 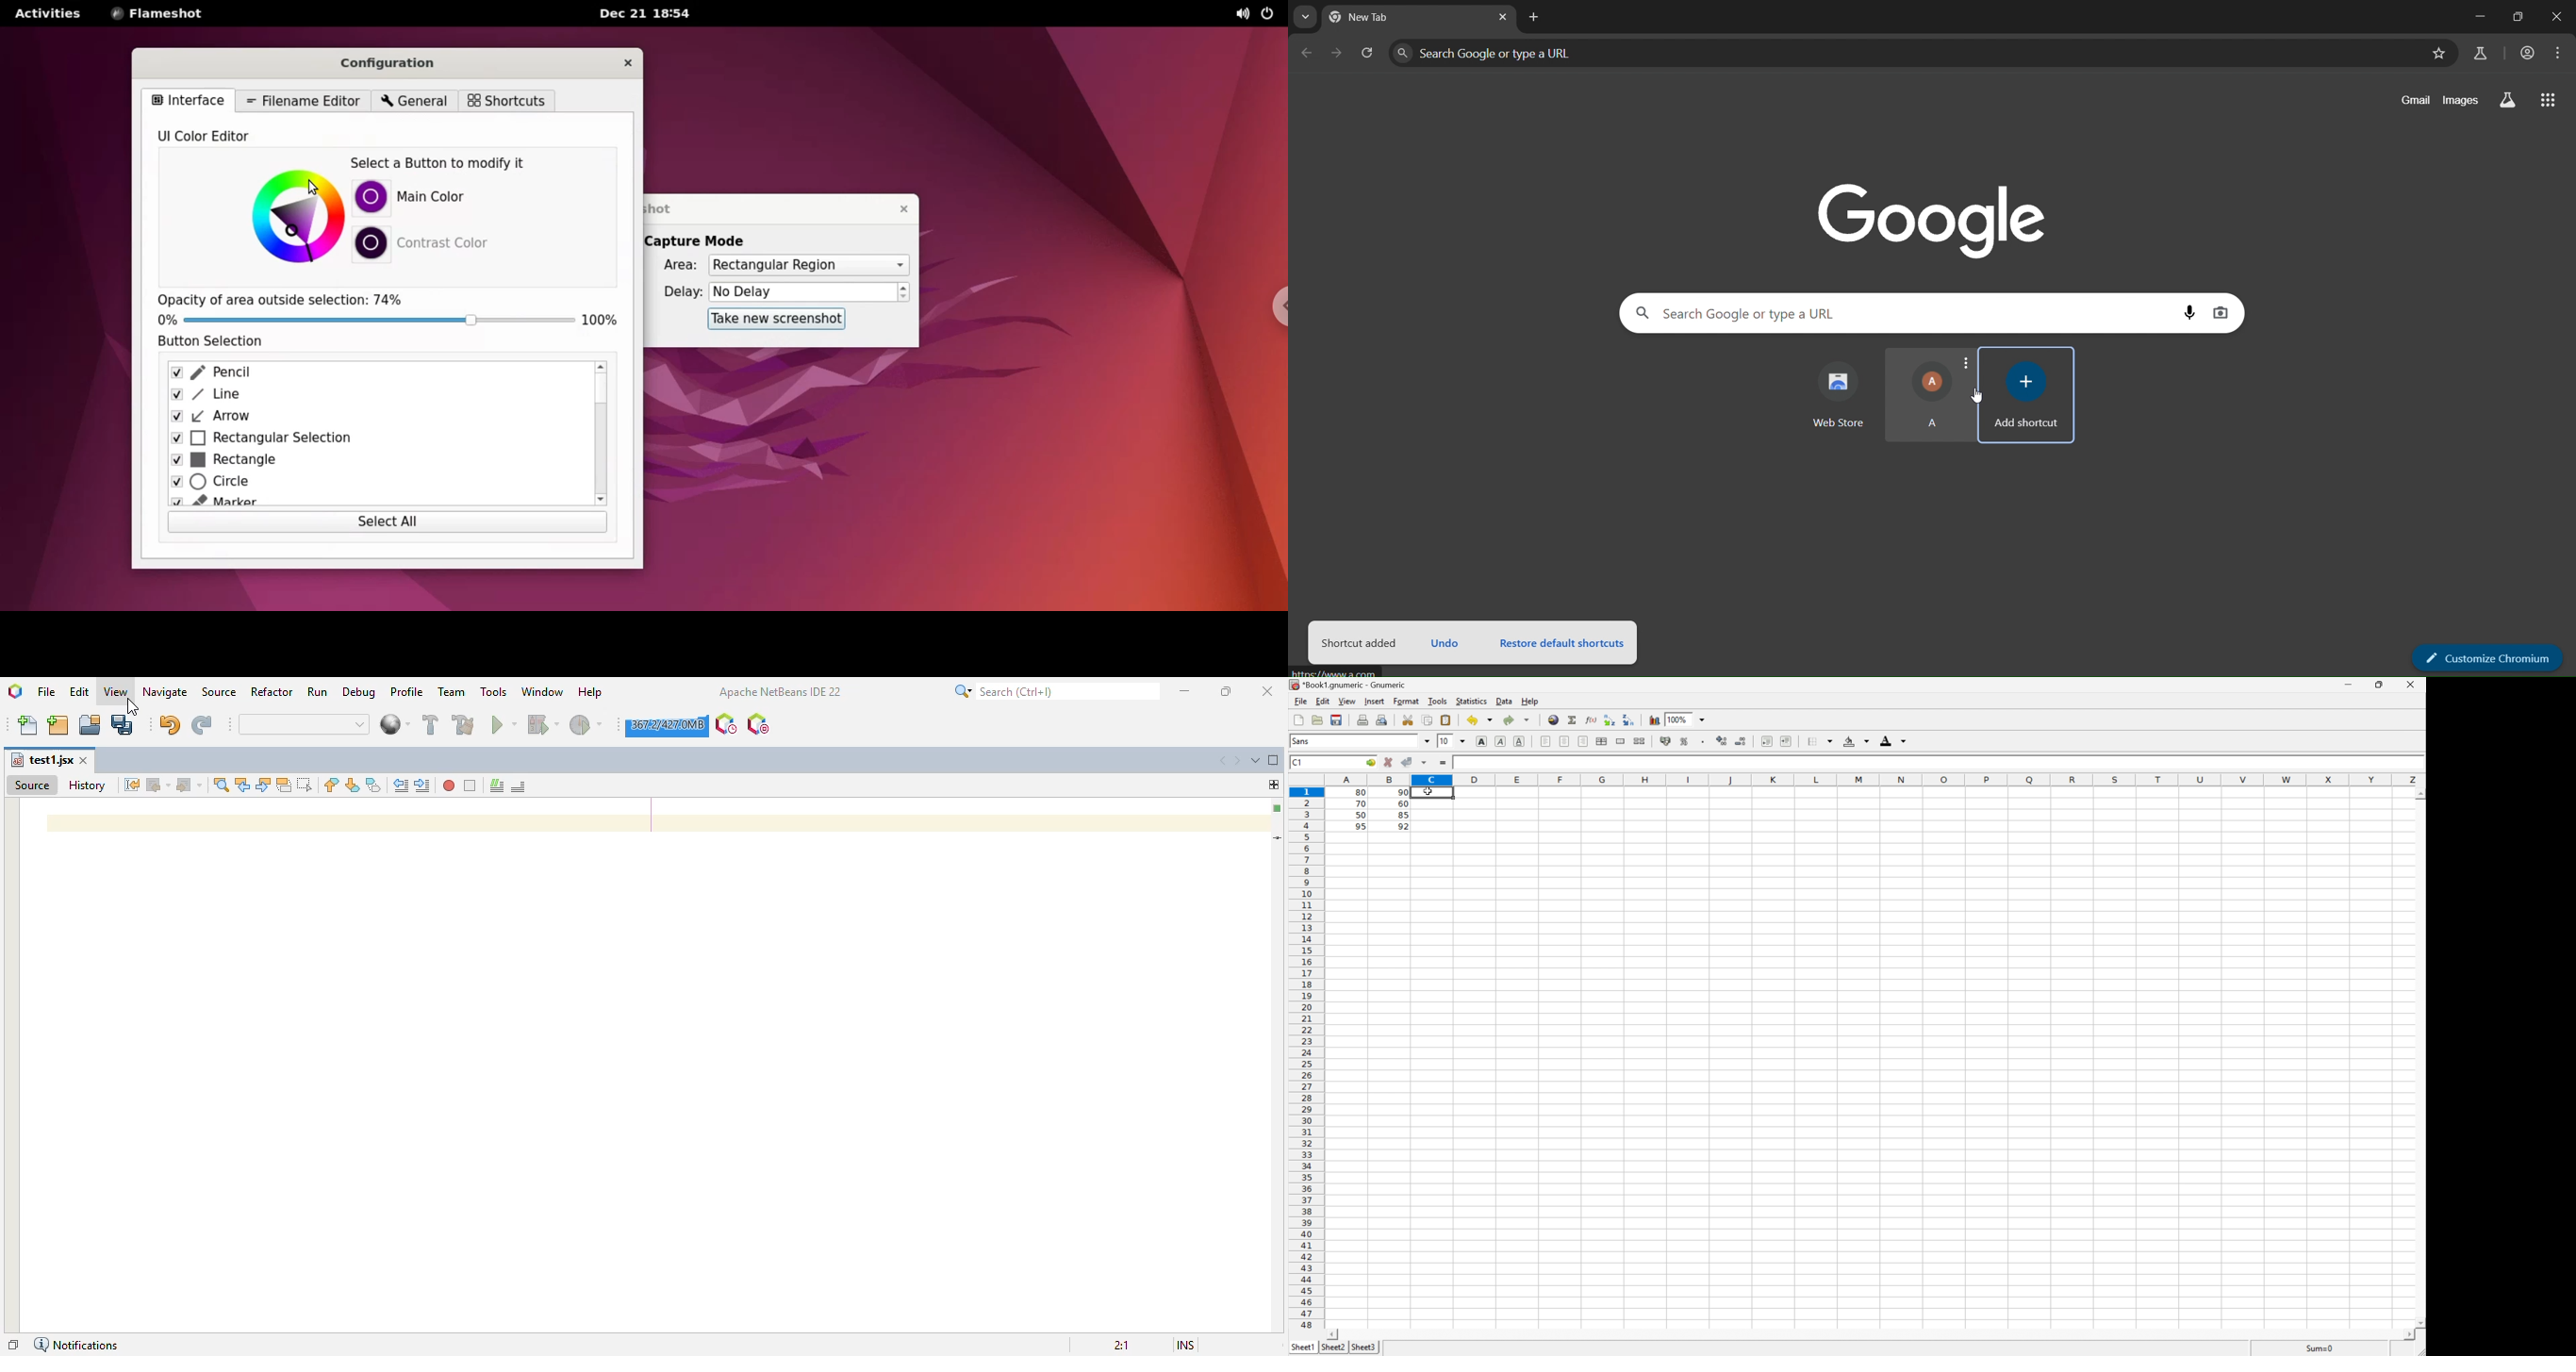 What do you see at coordinates (205, 725) in the screenshot?
I see `redo` at bounding box center [205, 725].